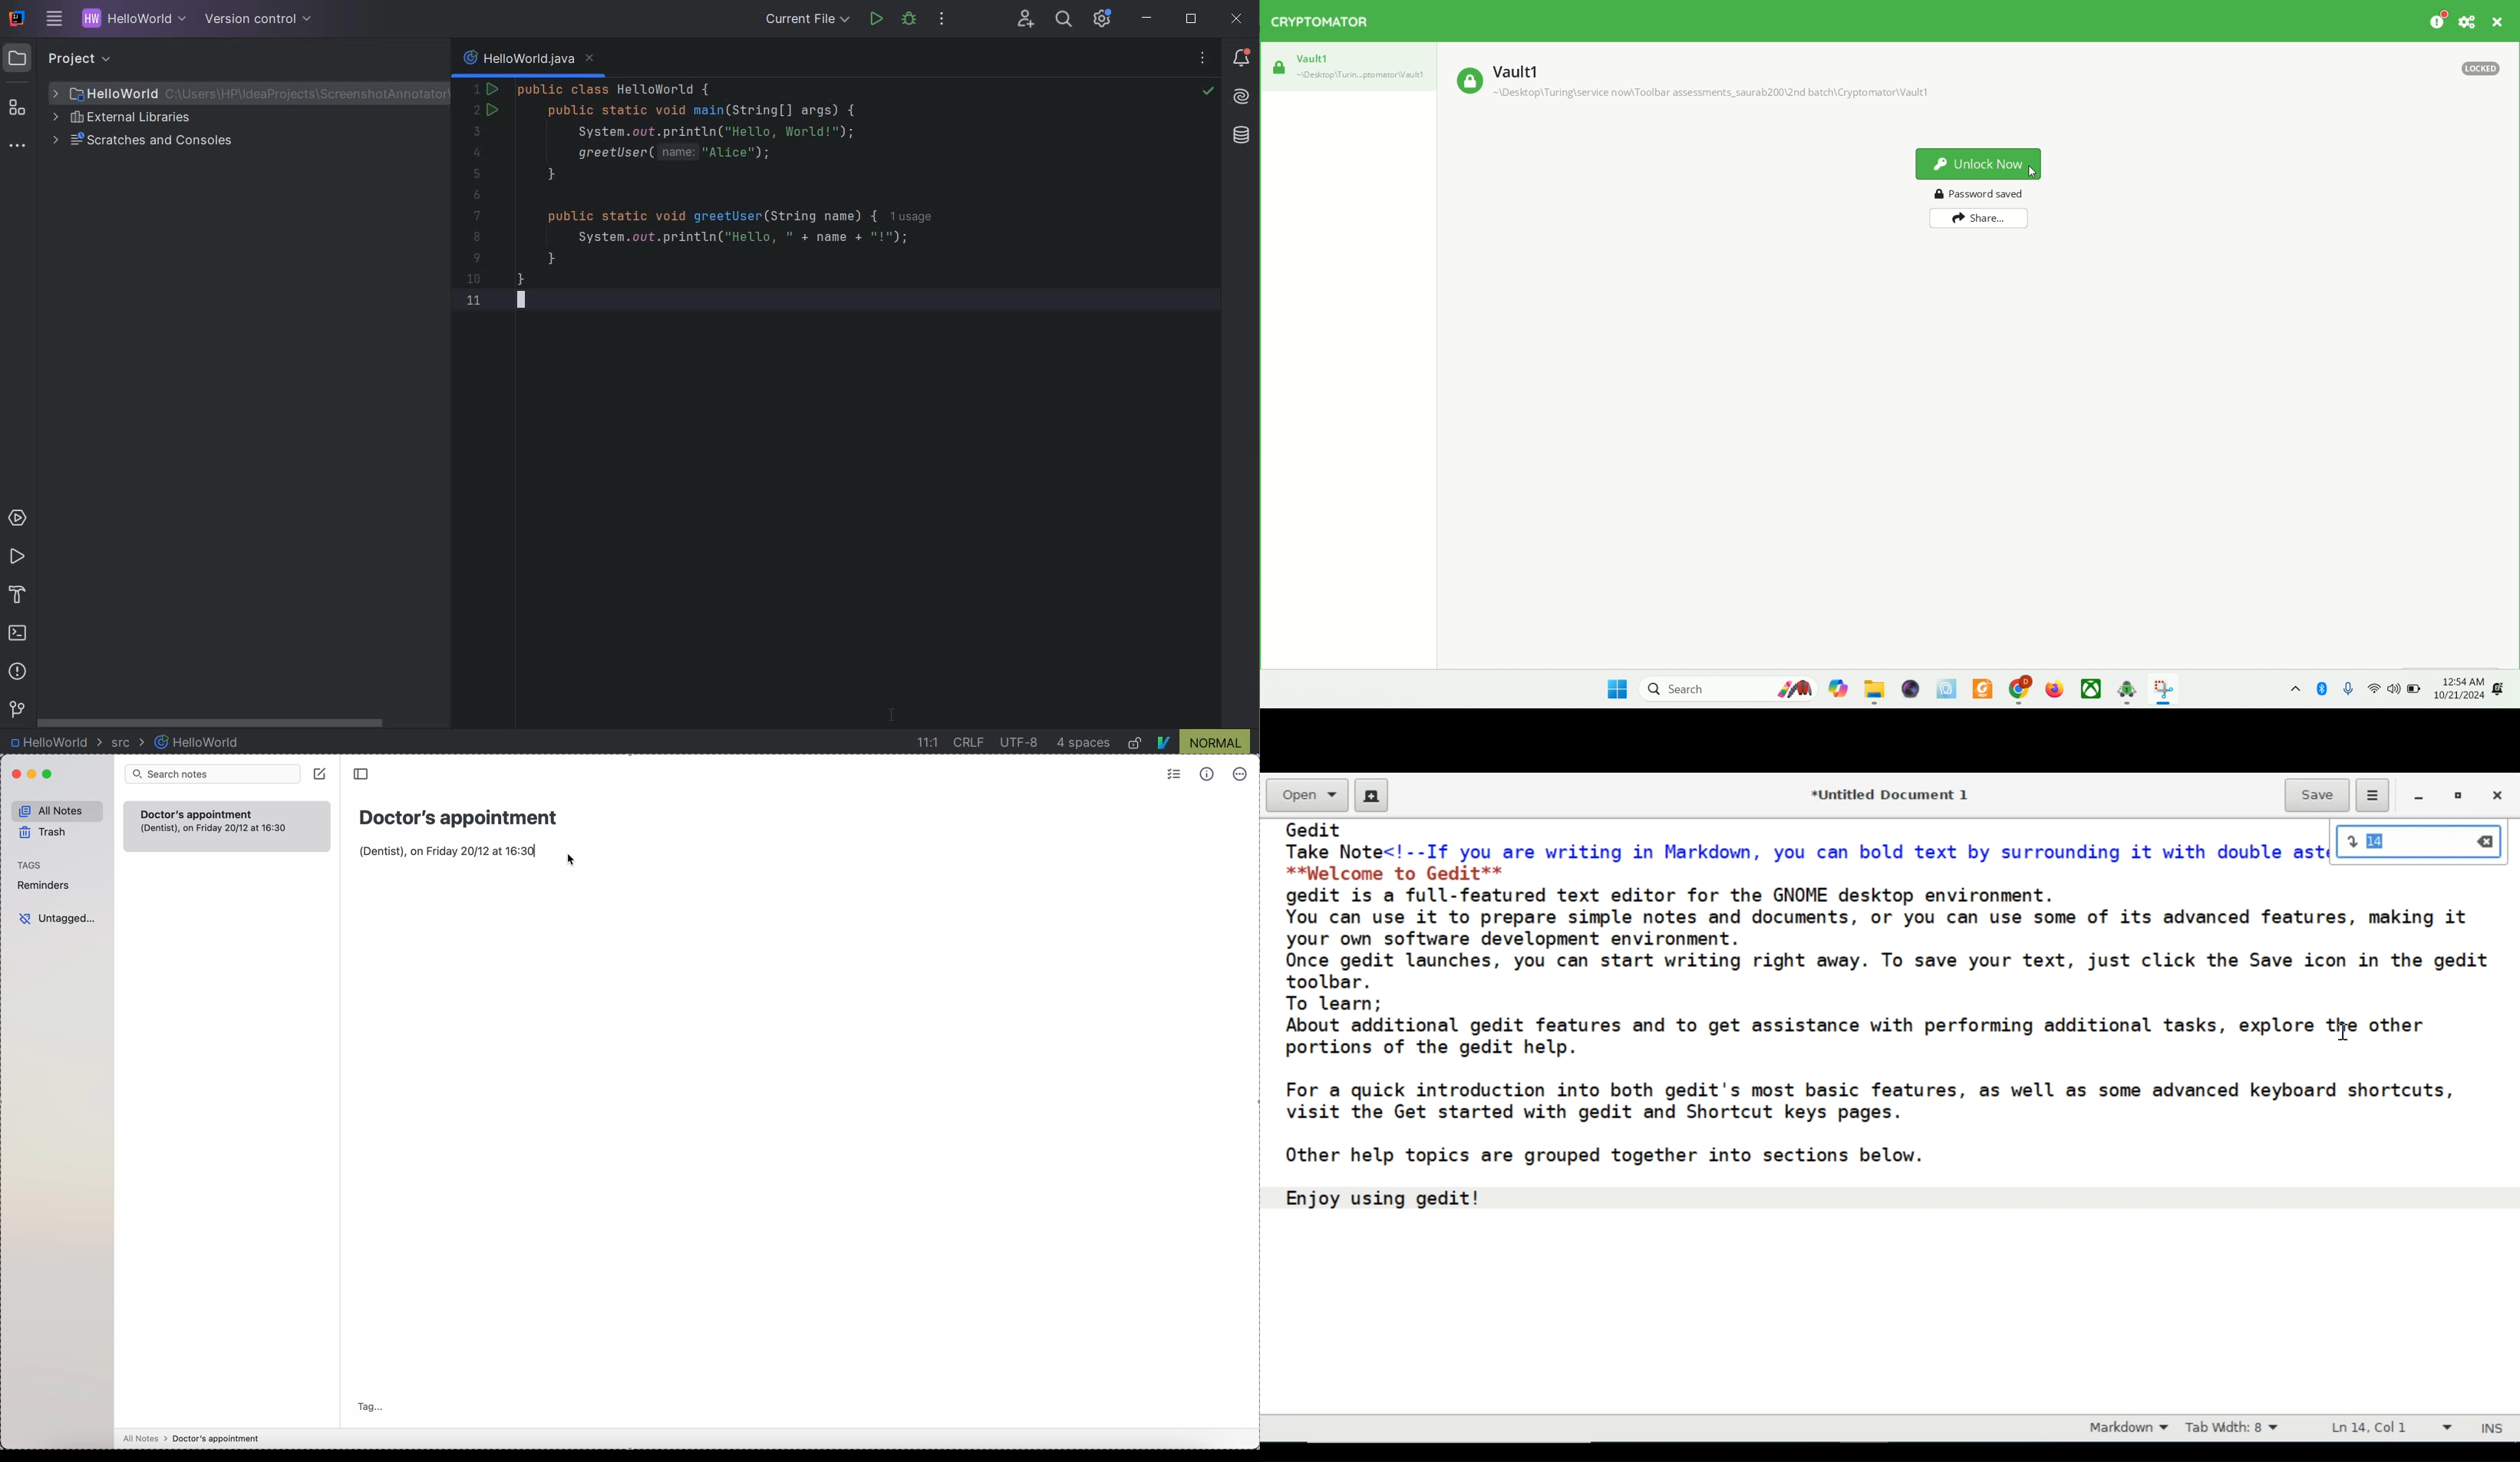  I want to click on close Simplenote, so click(13, 774).